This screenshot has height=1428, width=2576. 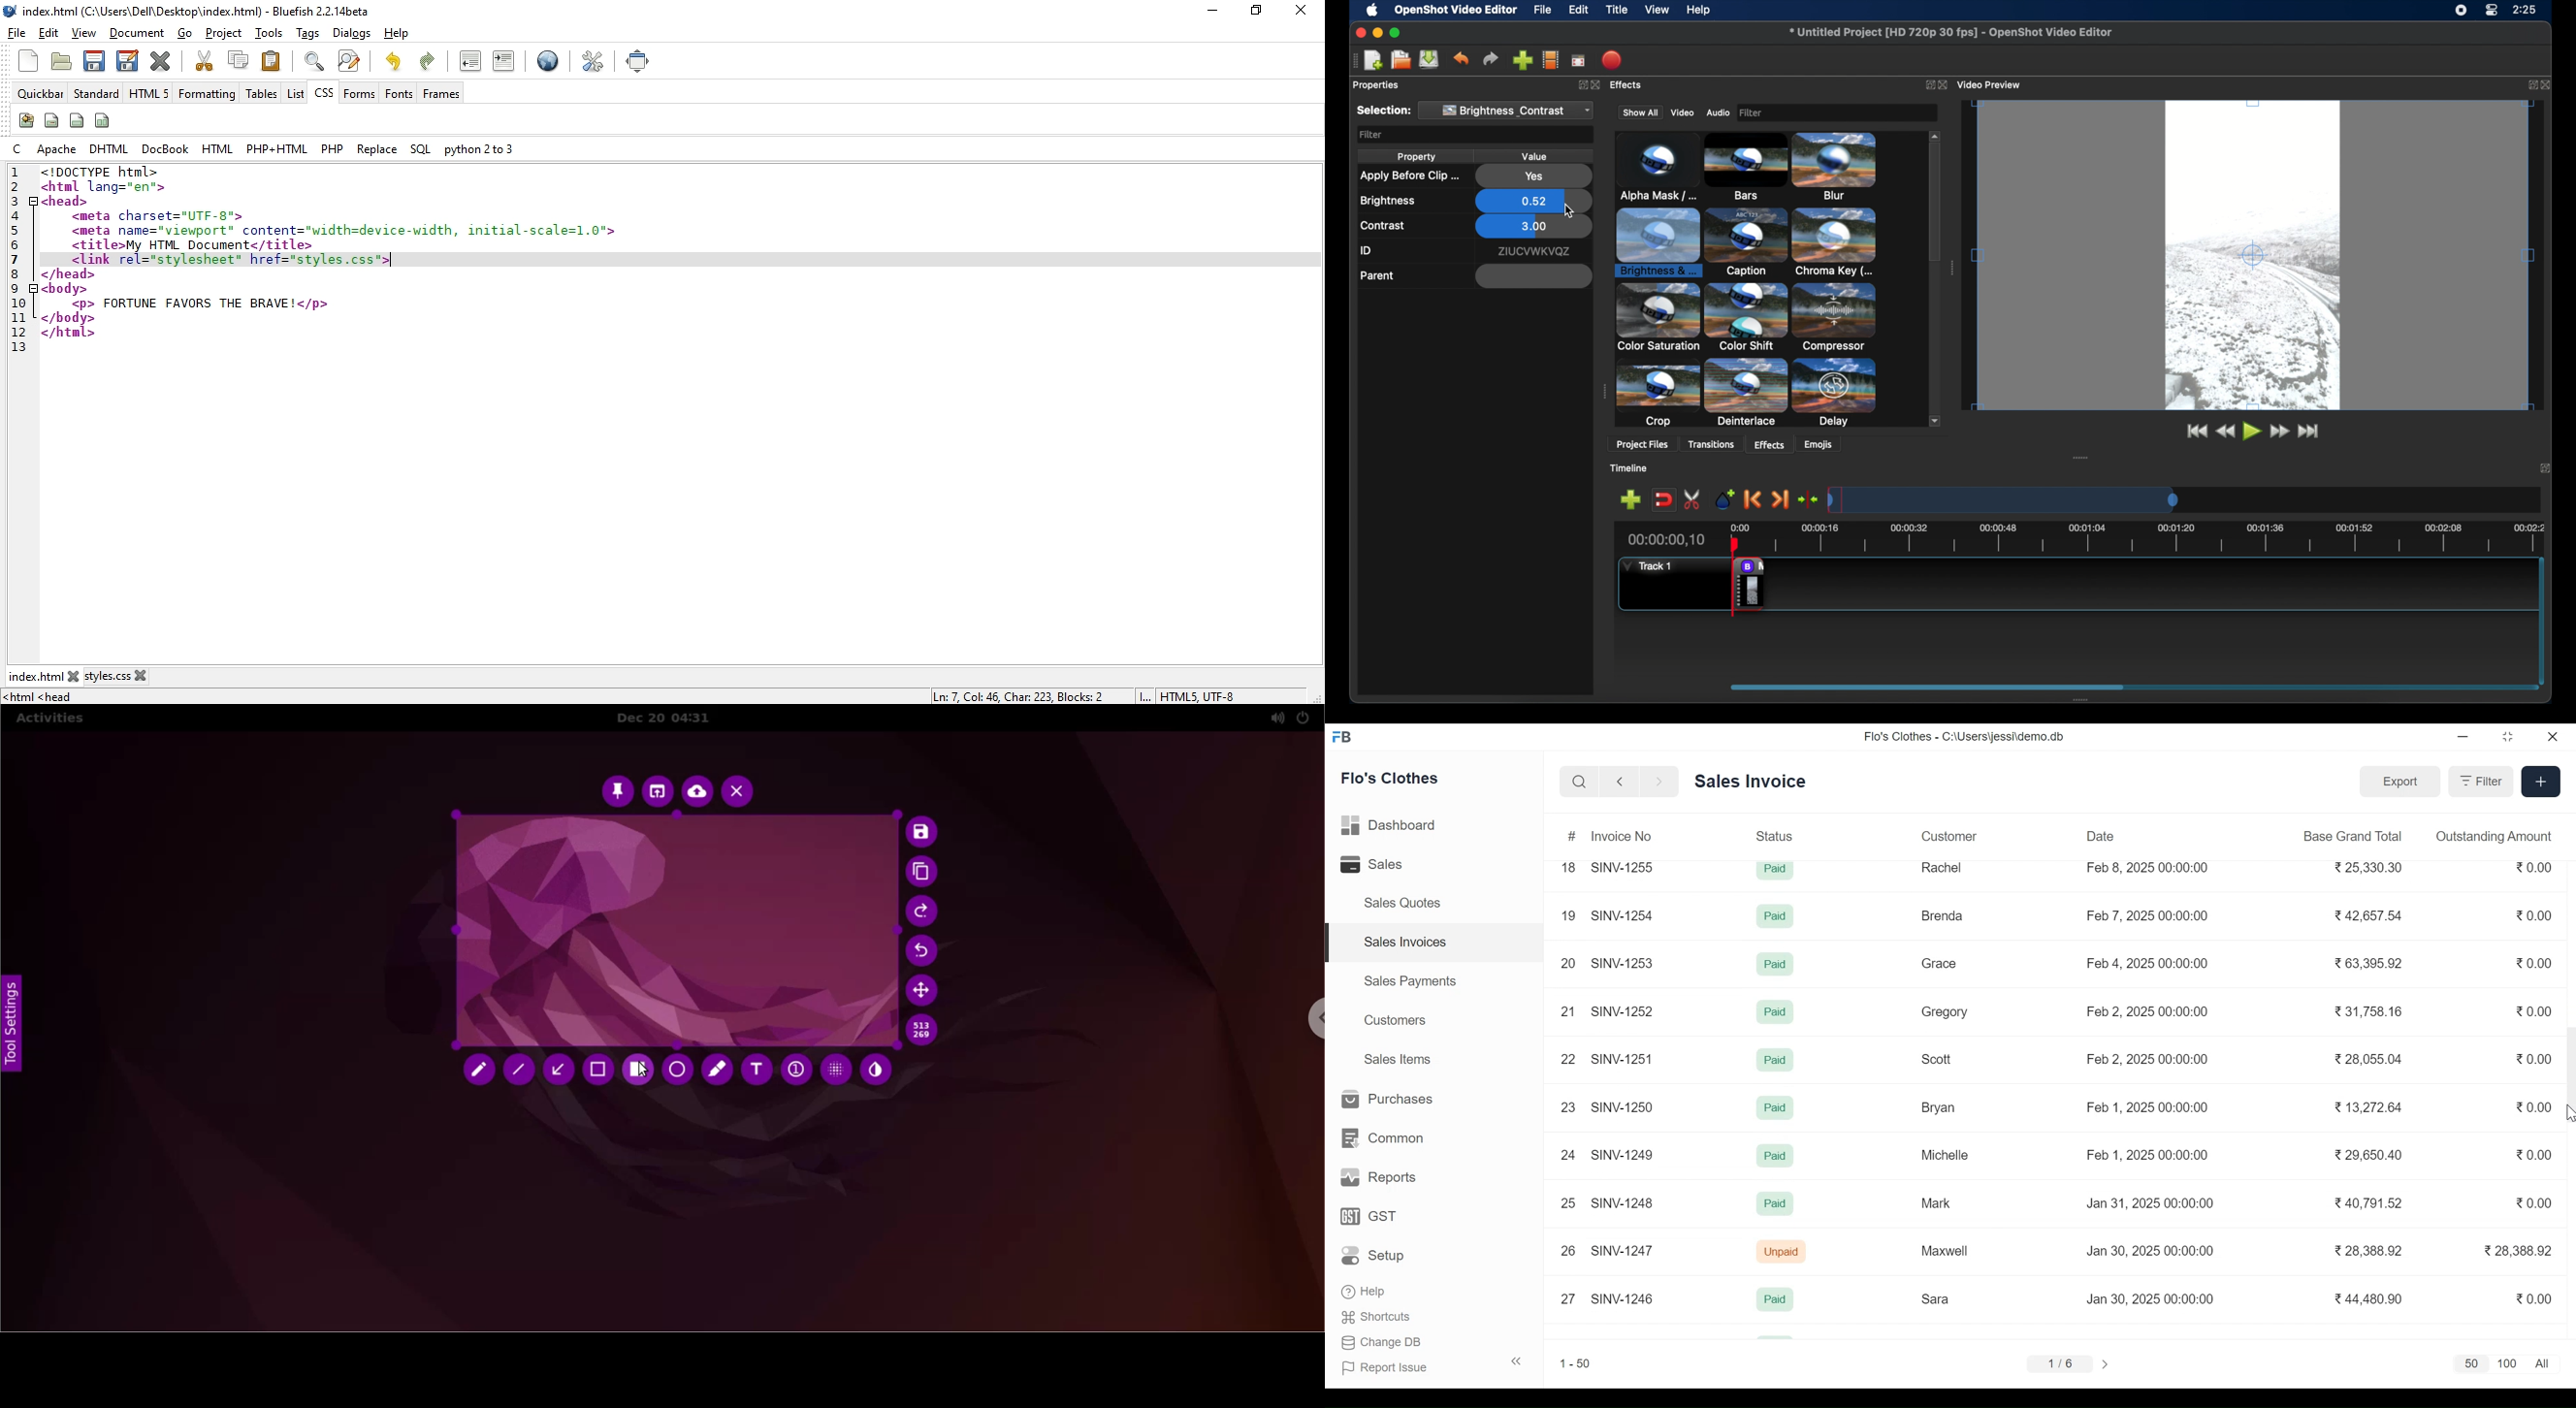 I want to click on Outstanding Amount, so click(x=2494, y=836).